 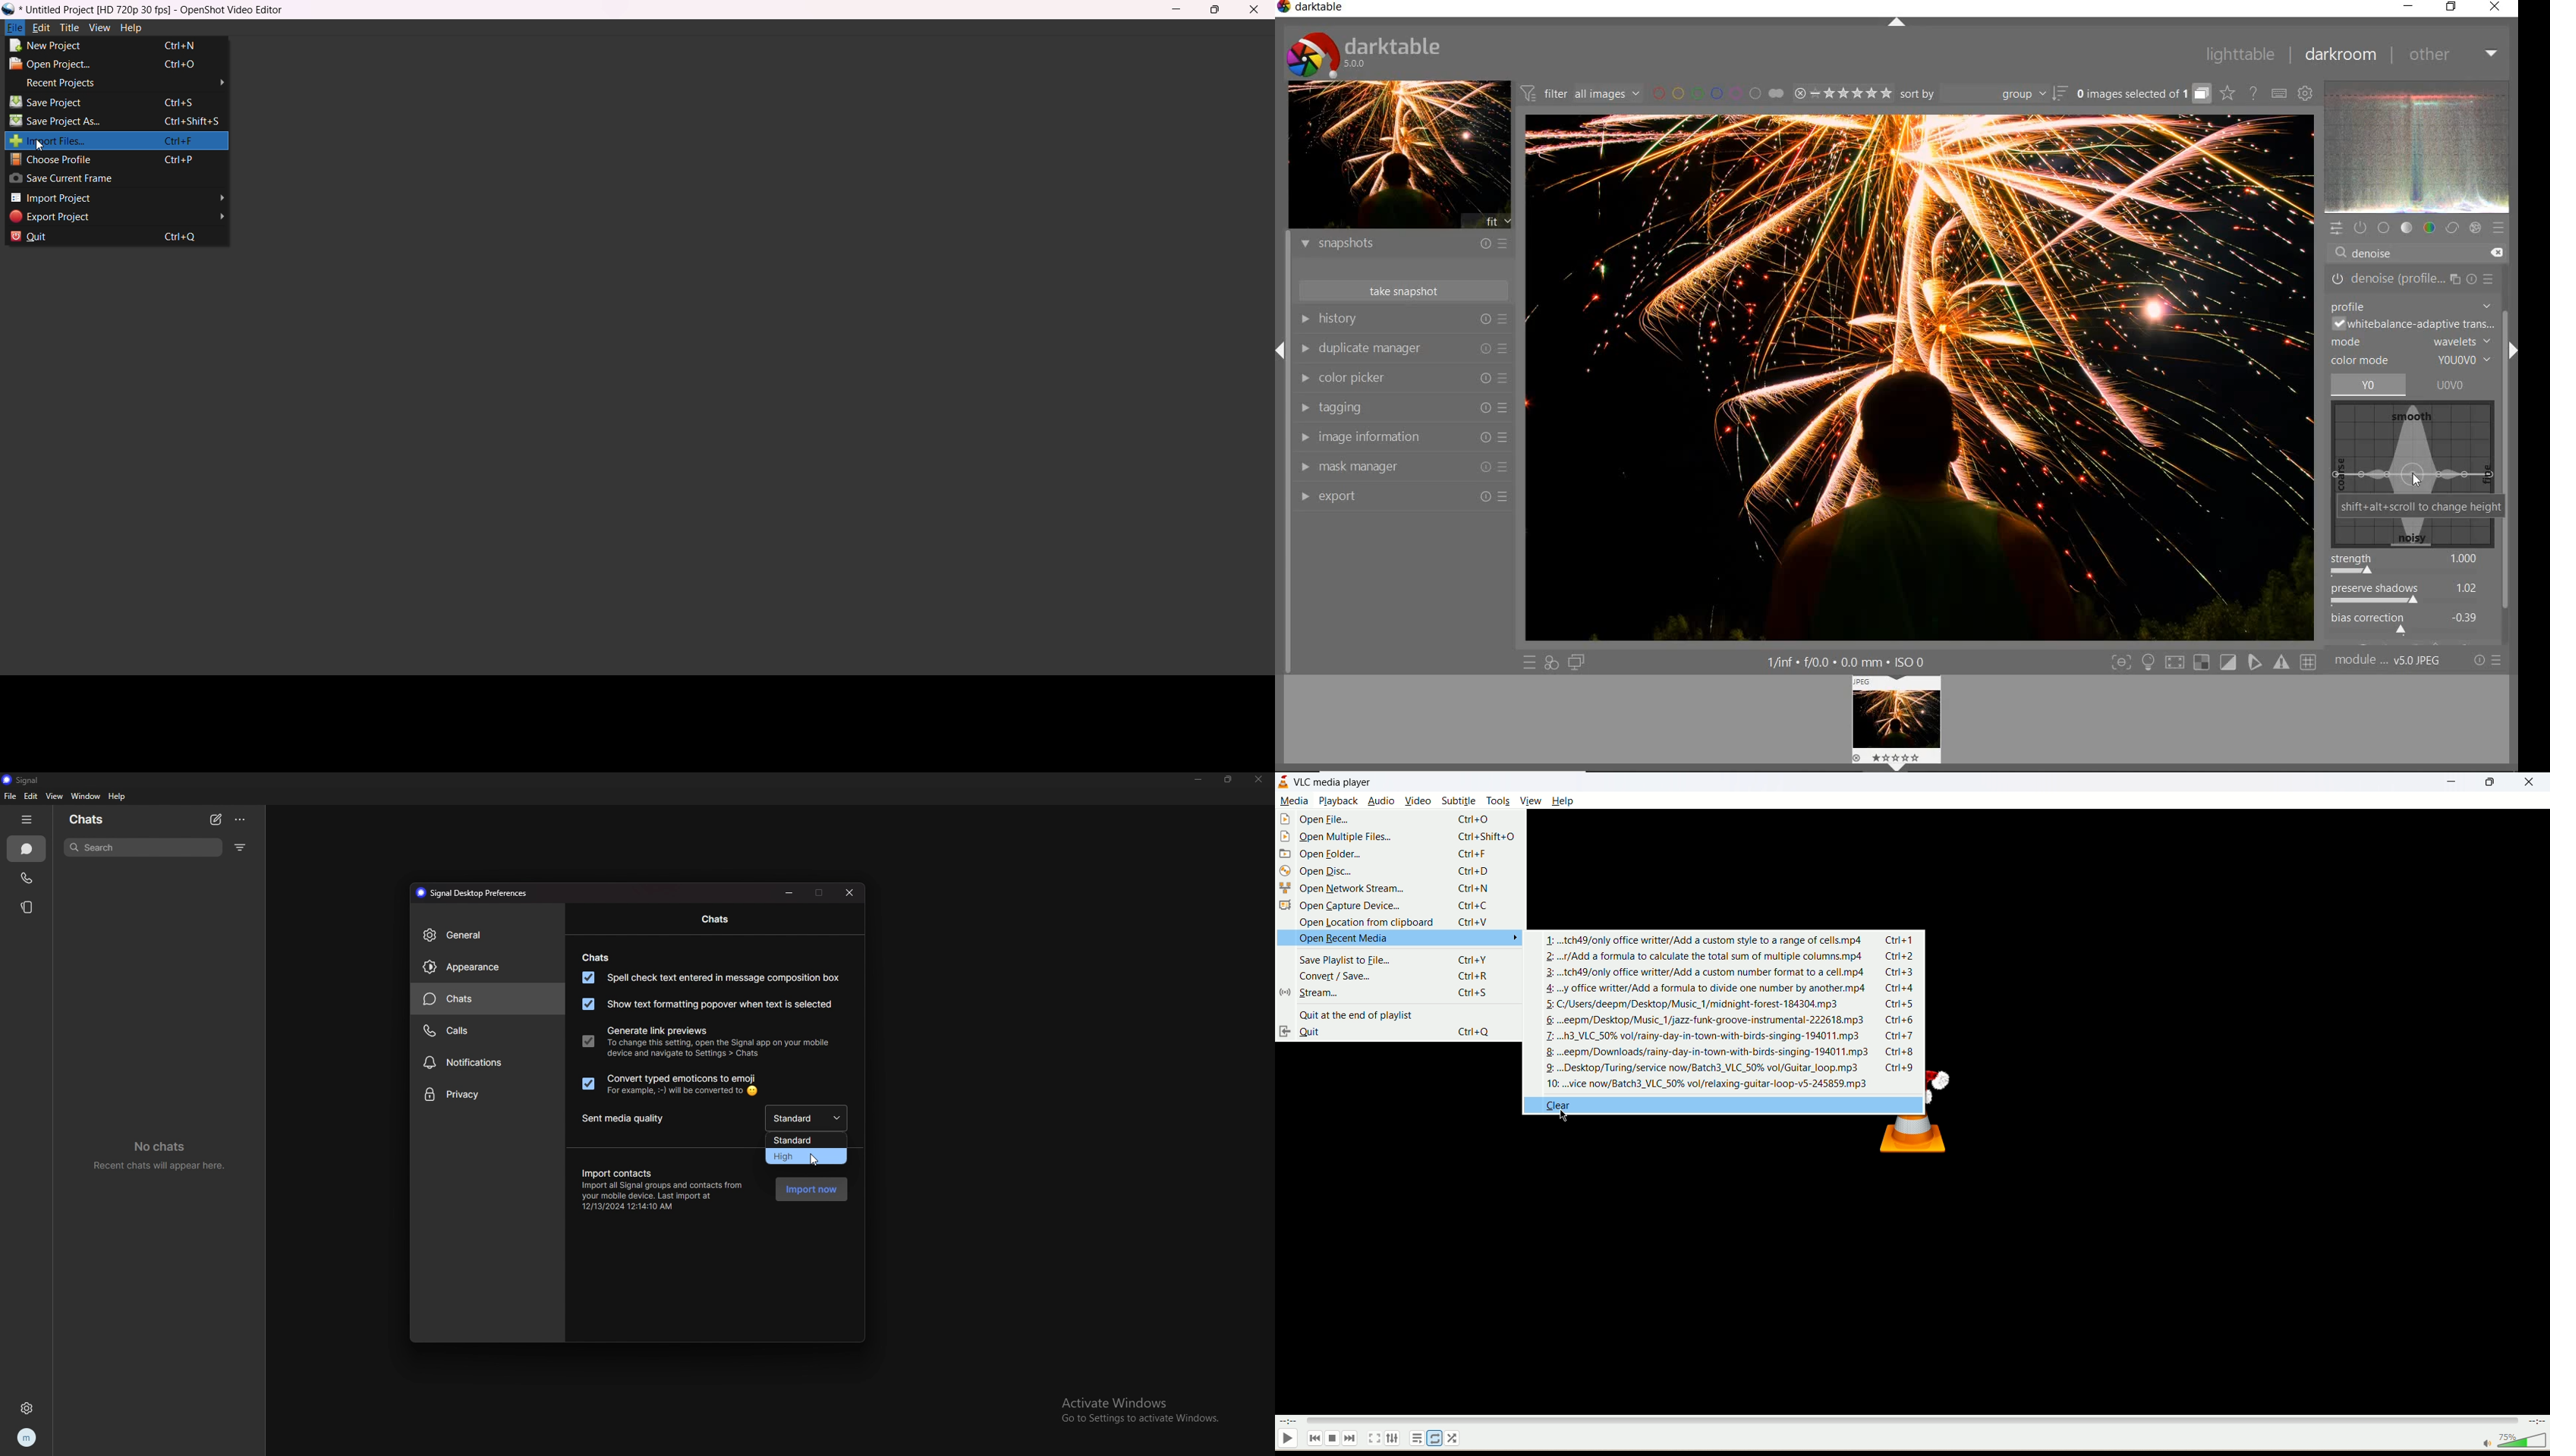 I want to click on 1/inf*f/0.0 mm*ISO 0, so click(x=1856, y=662).